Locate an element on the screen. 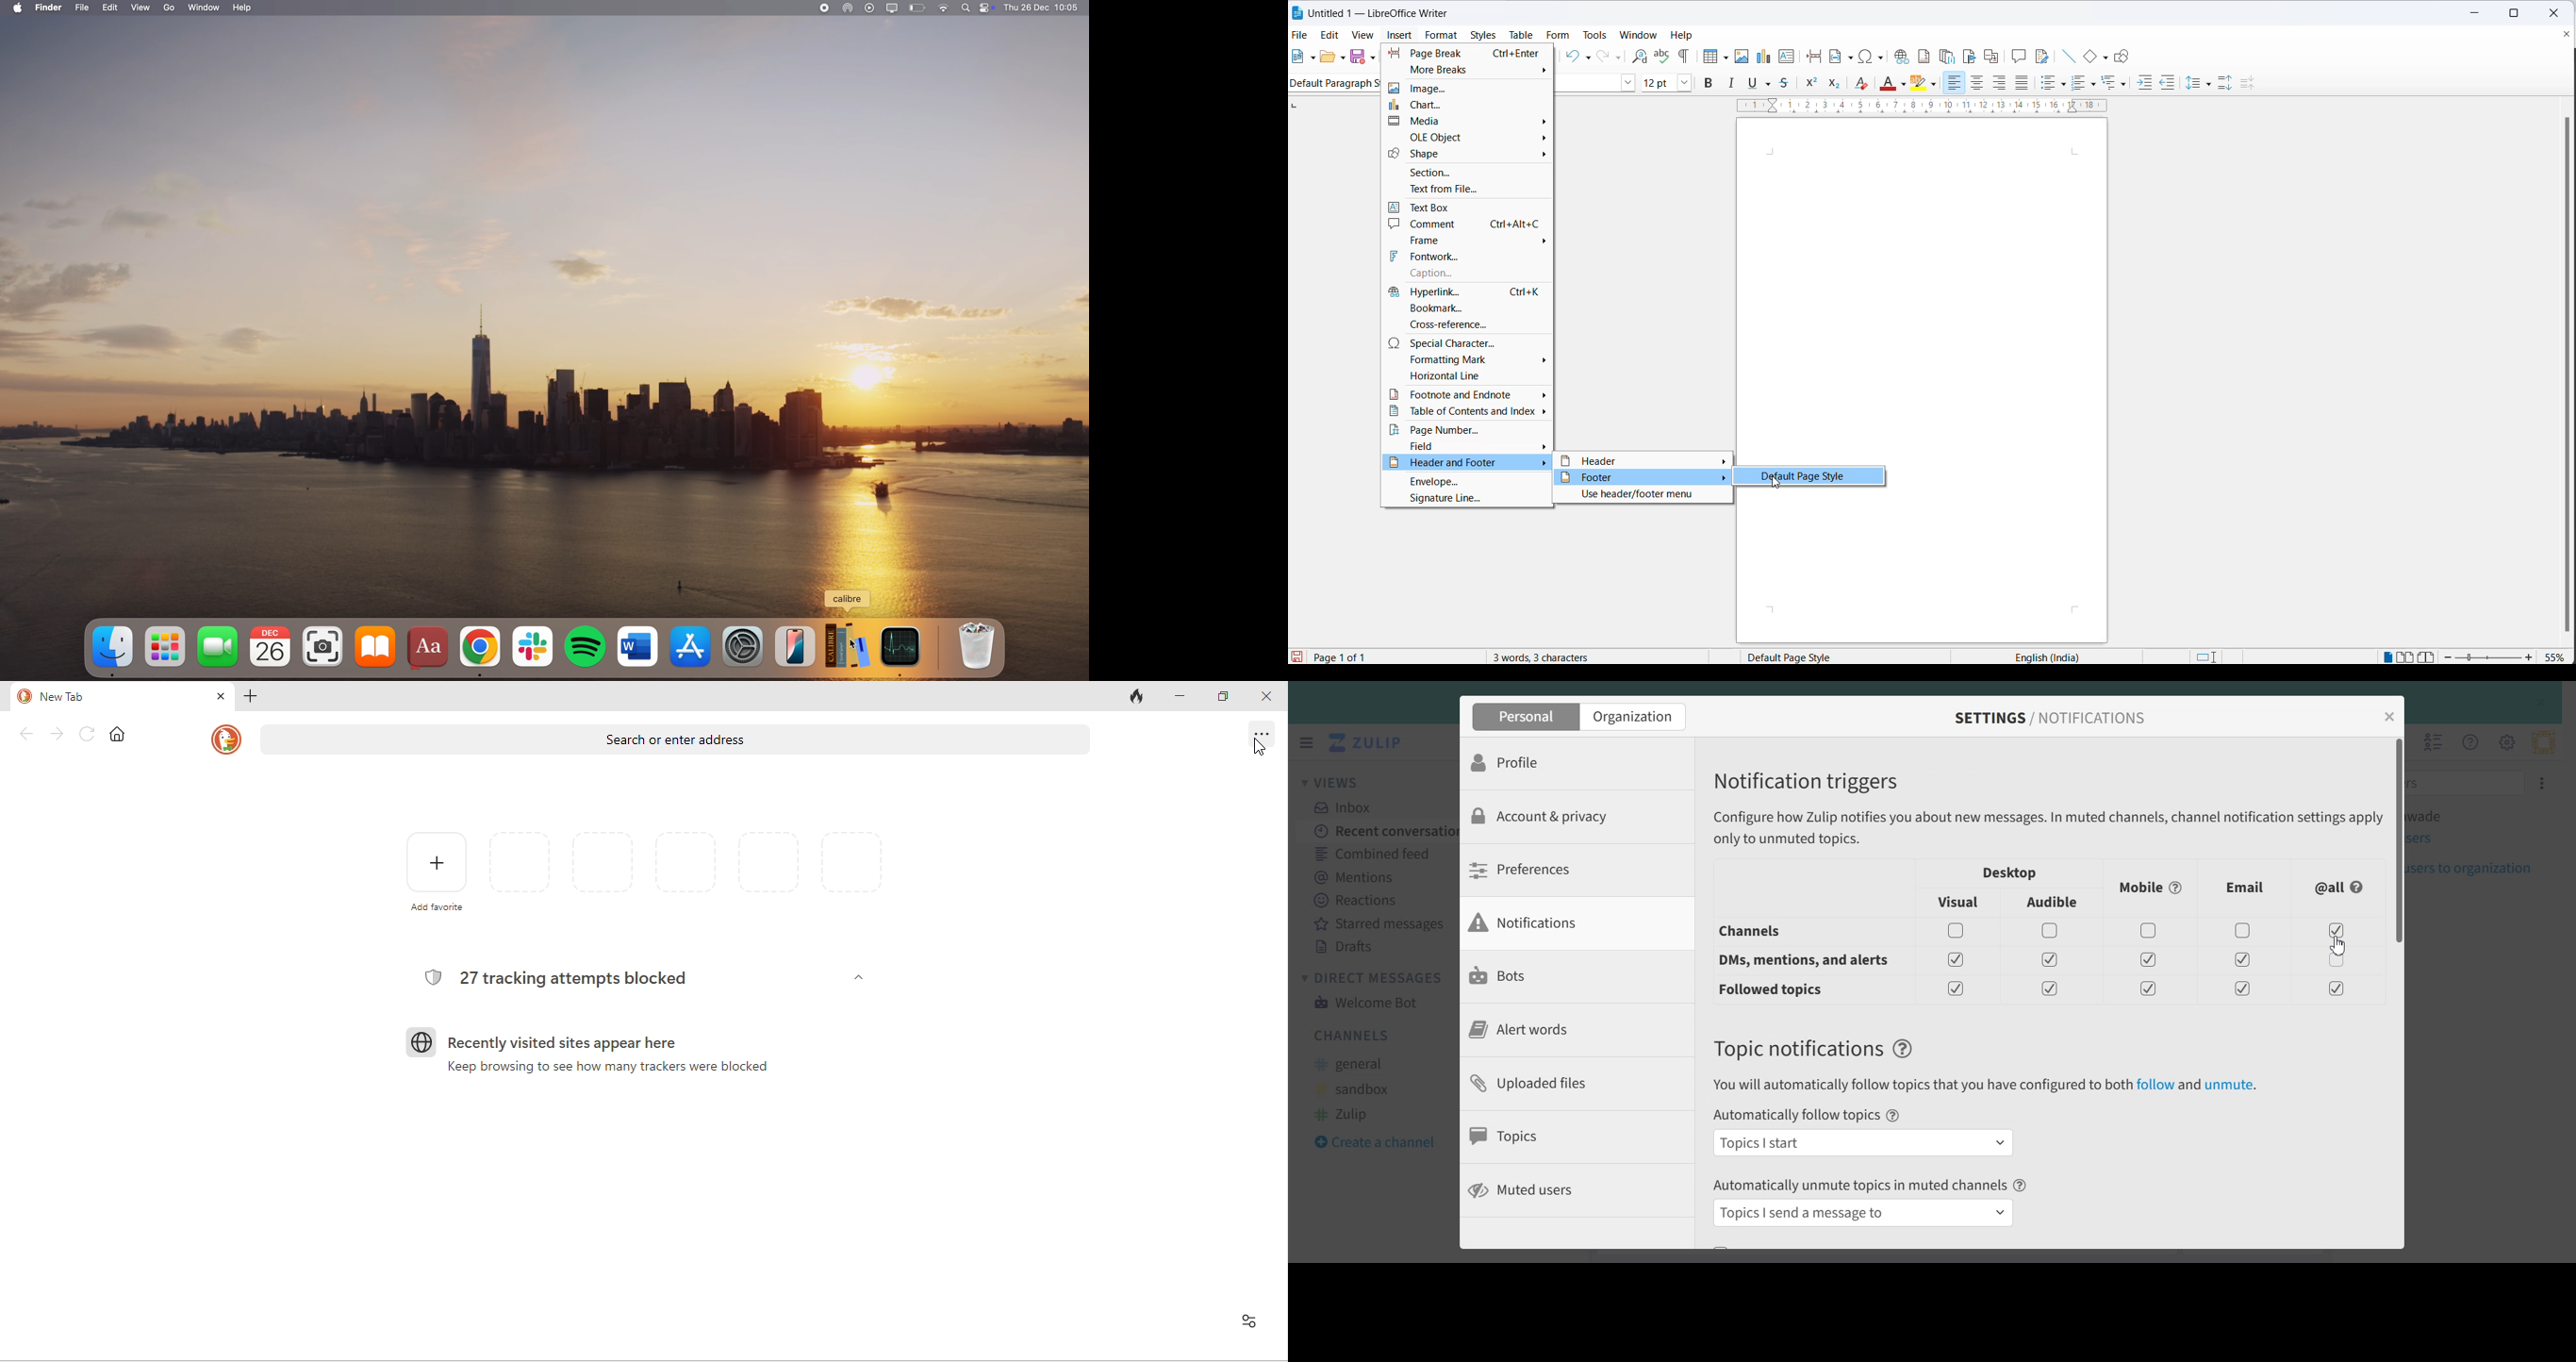 The height and width of the screenshot is (1372, 2576). close is located at coordinates (1266, 698).